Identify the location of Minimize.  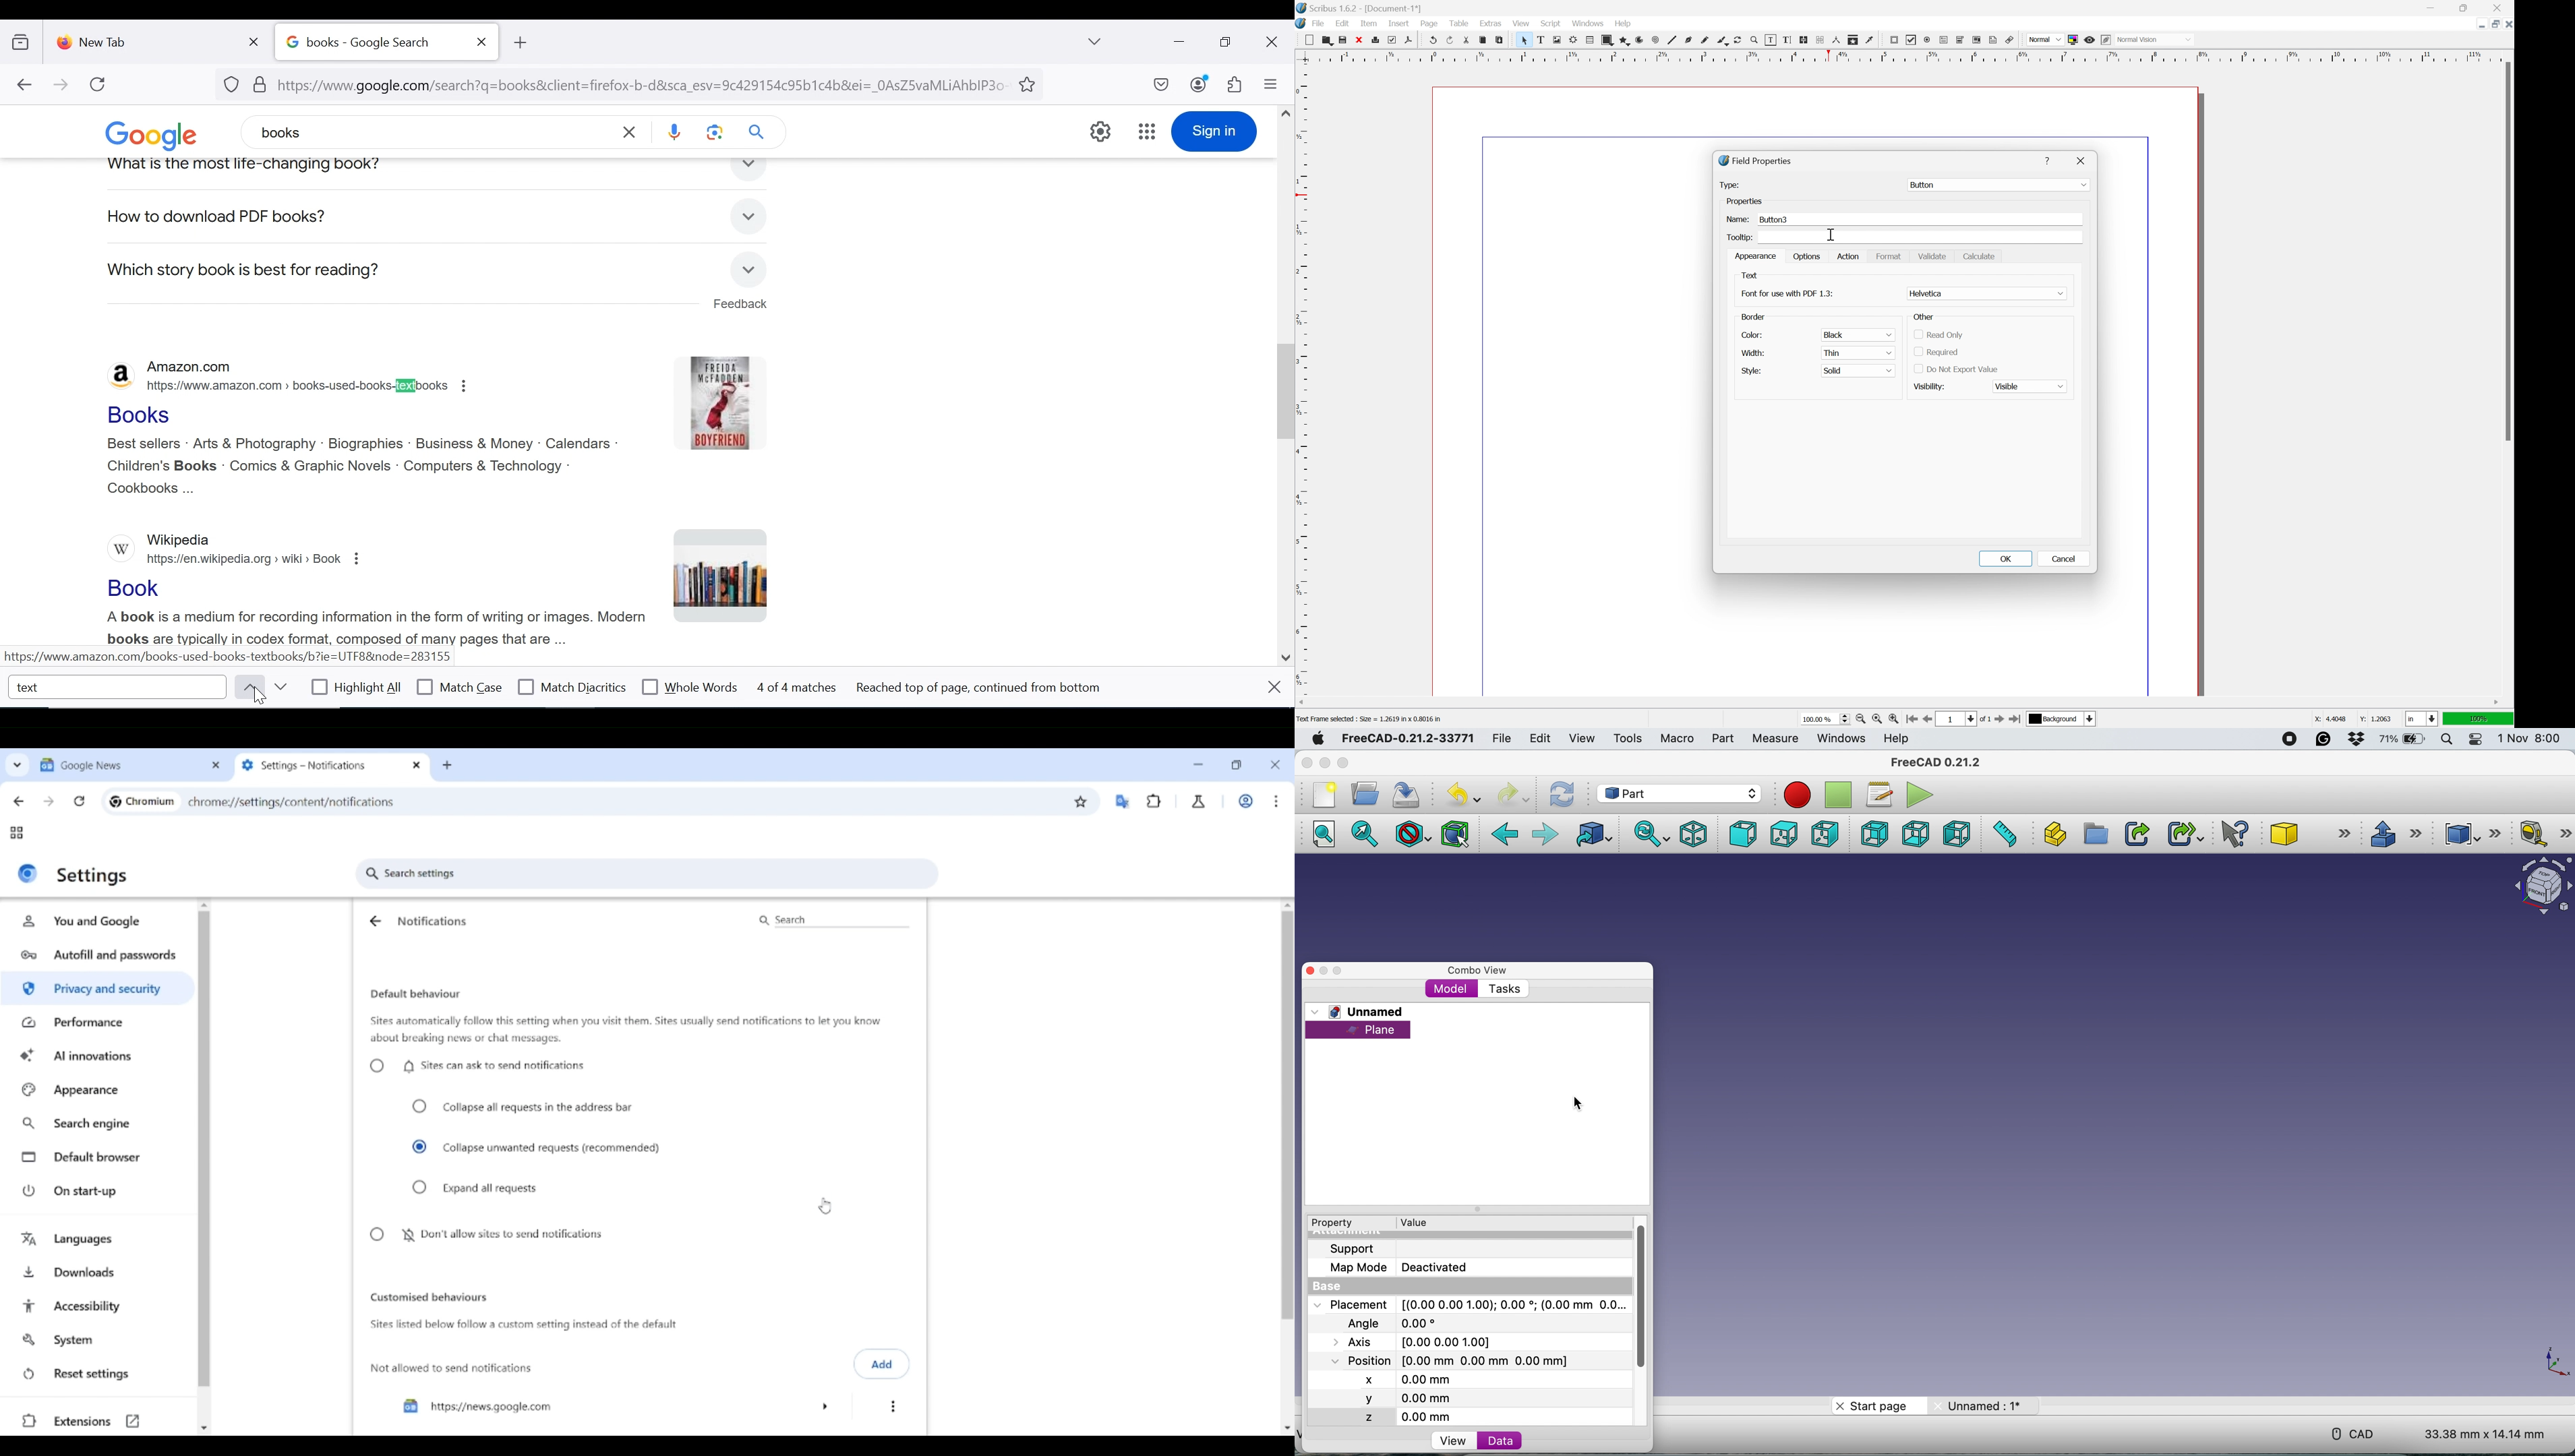
(1198, 764).